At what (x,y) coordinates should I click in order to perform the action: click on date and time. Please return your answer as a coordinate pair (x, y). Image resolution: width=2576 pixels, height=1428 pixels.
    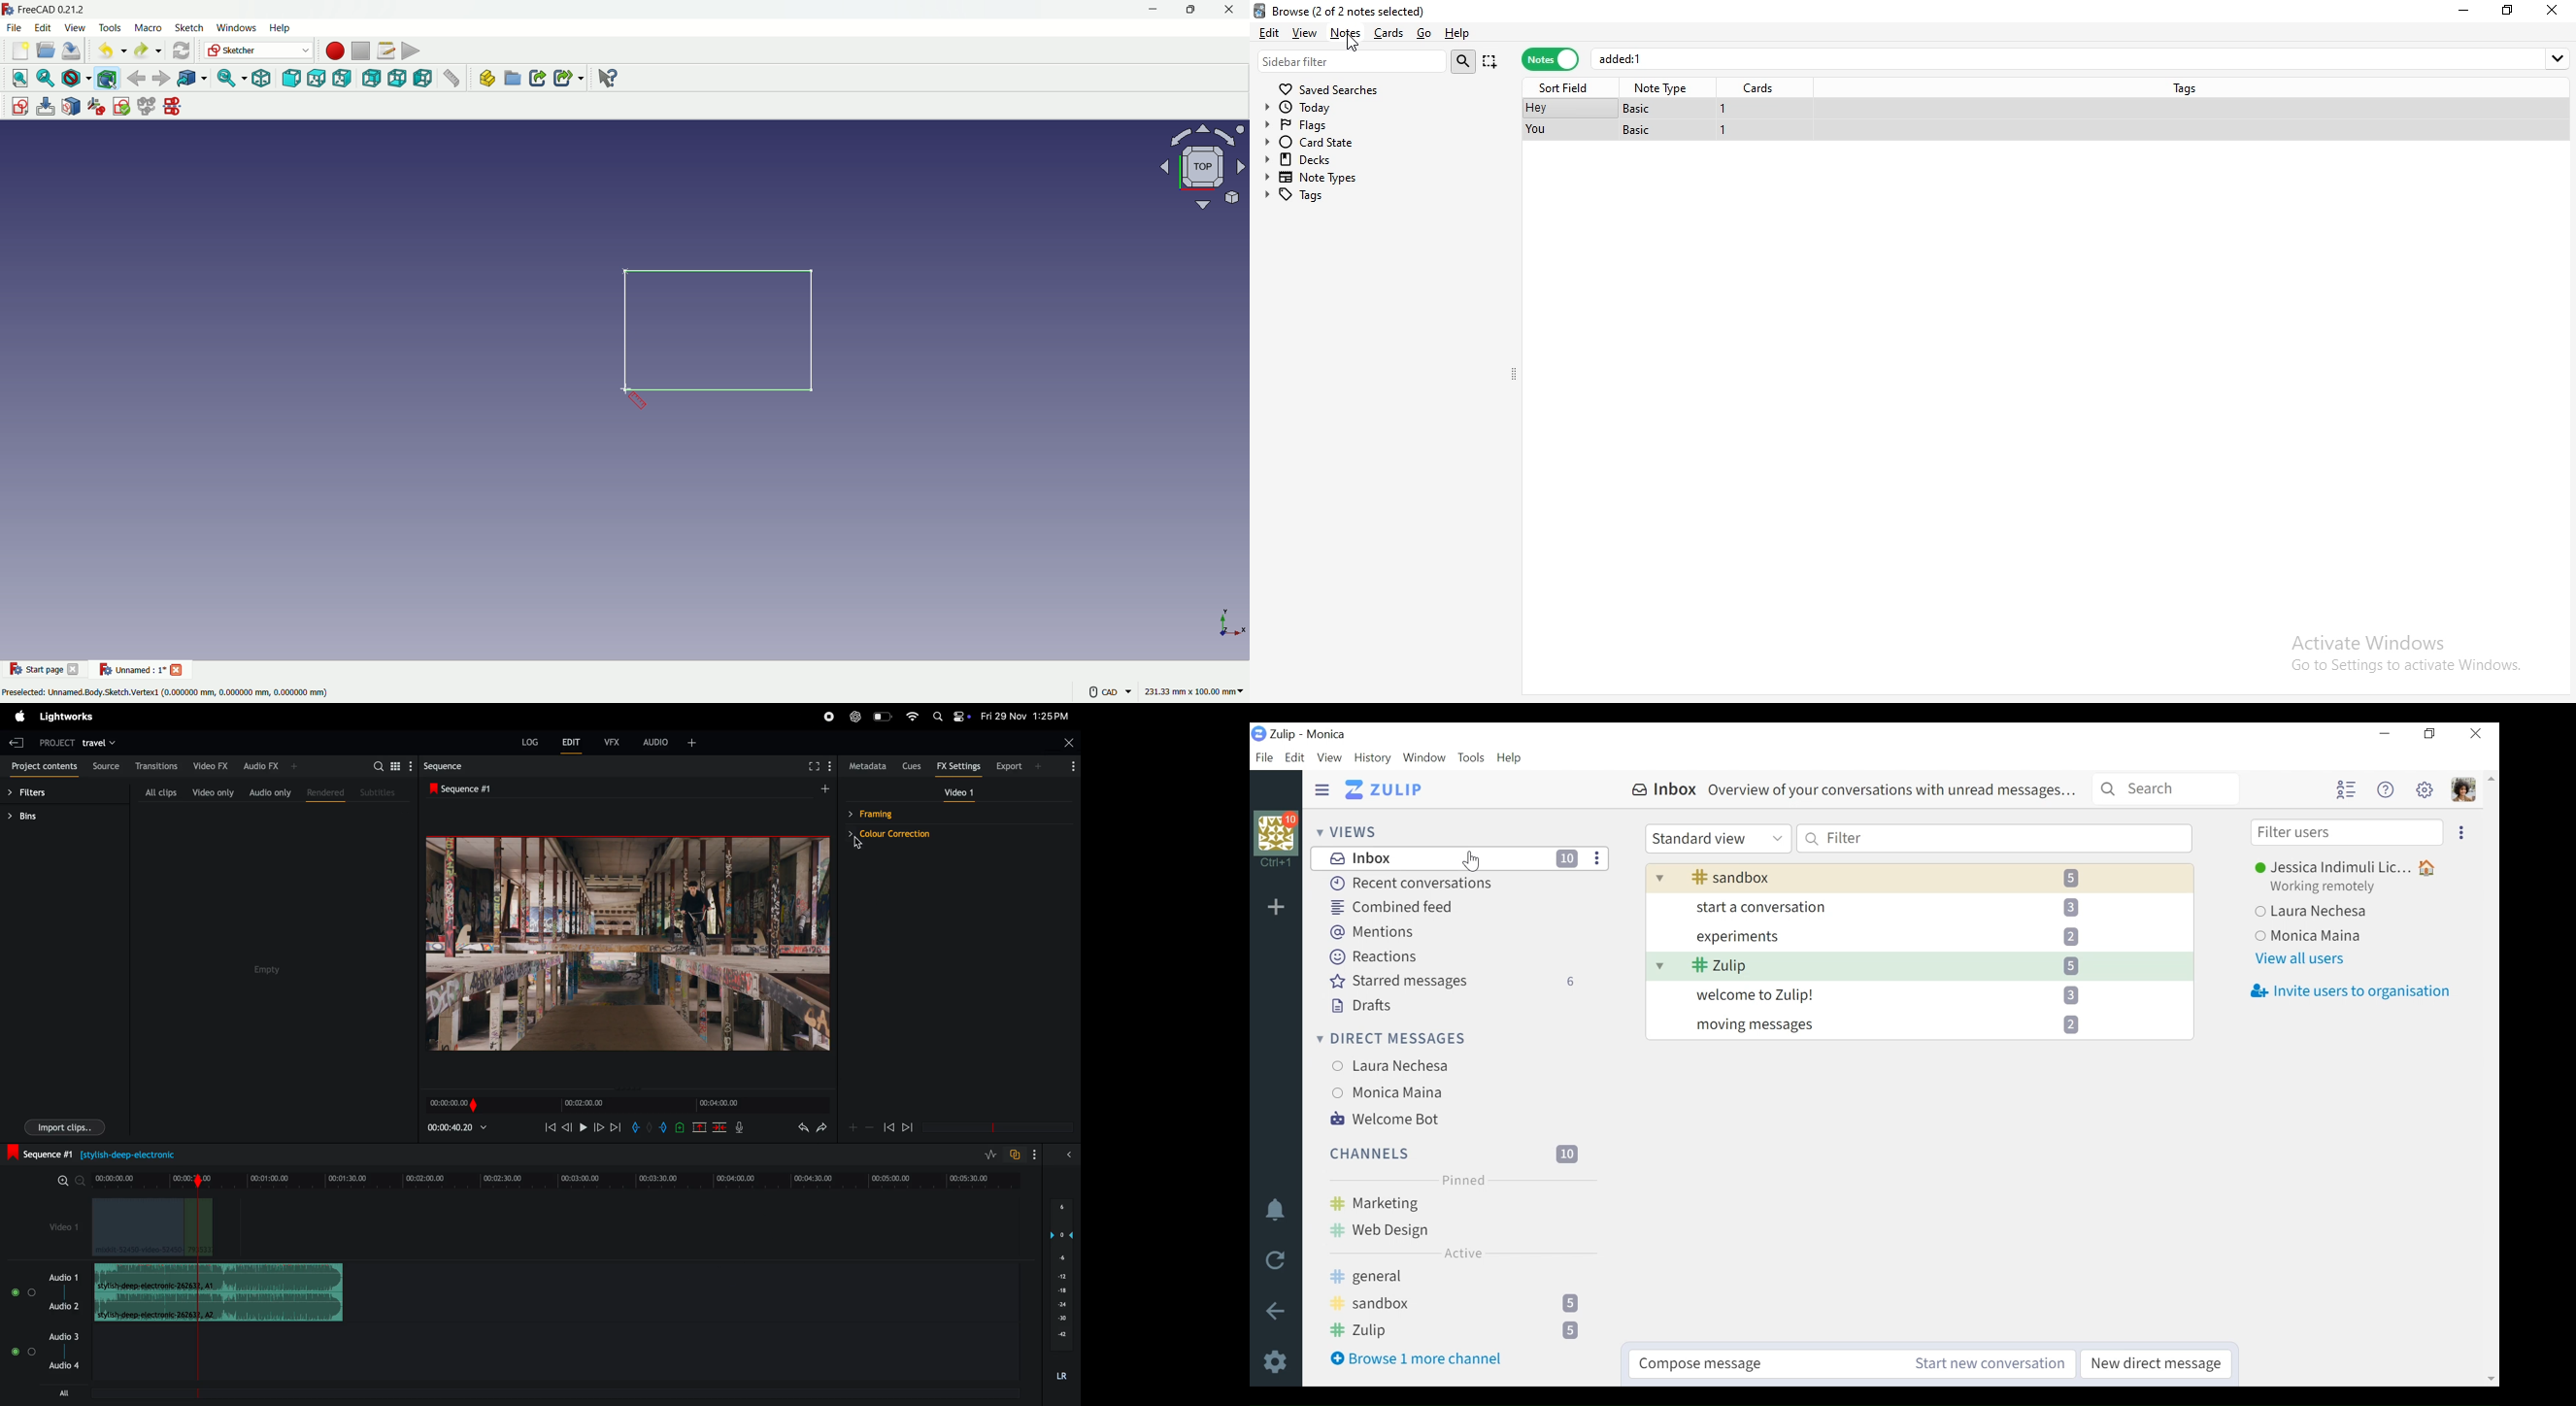
    Looking at the image, I should click on (1026, 715).